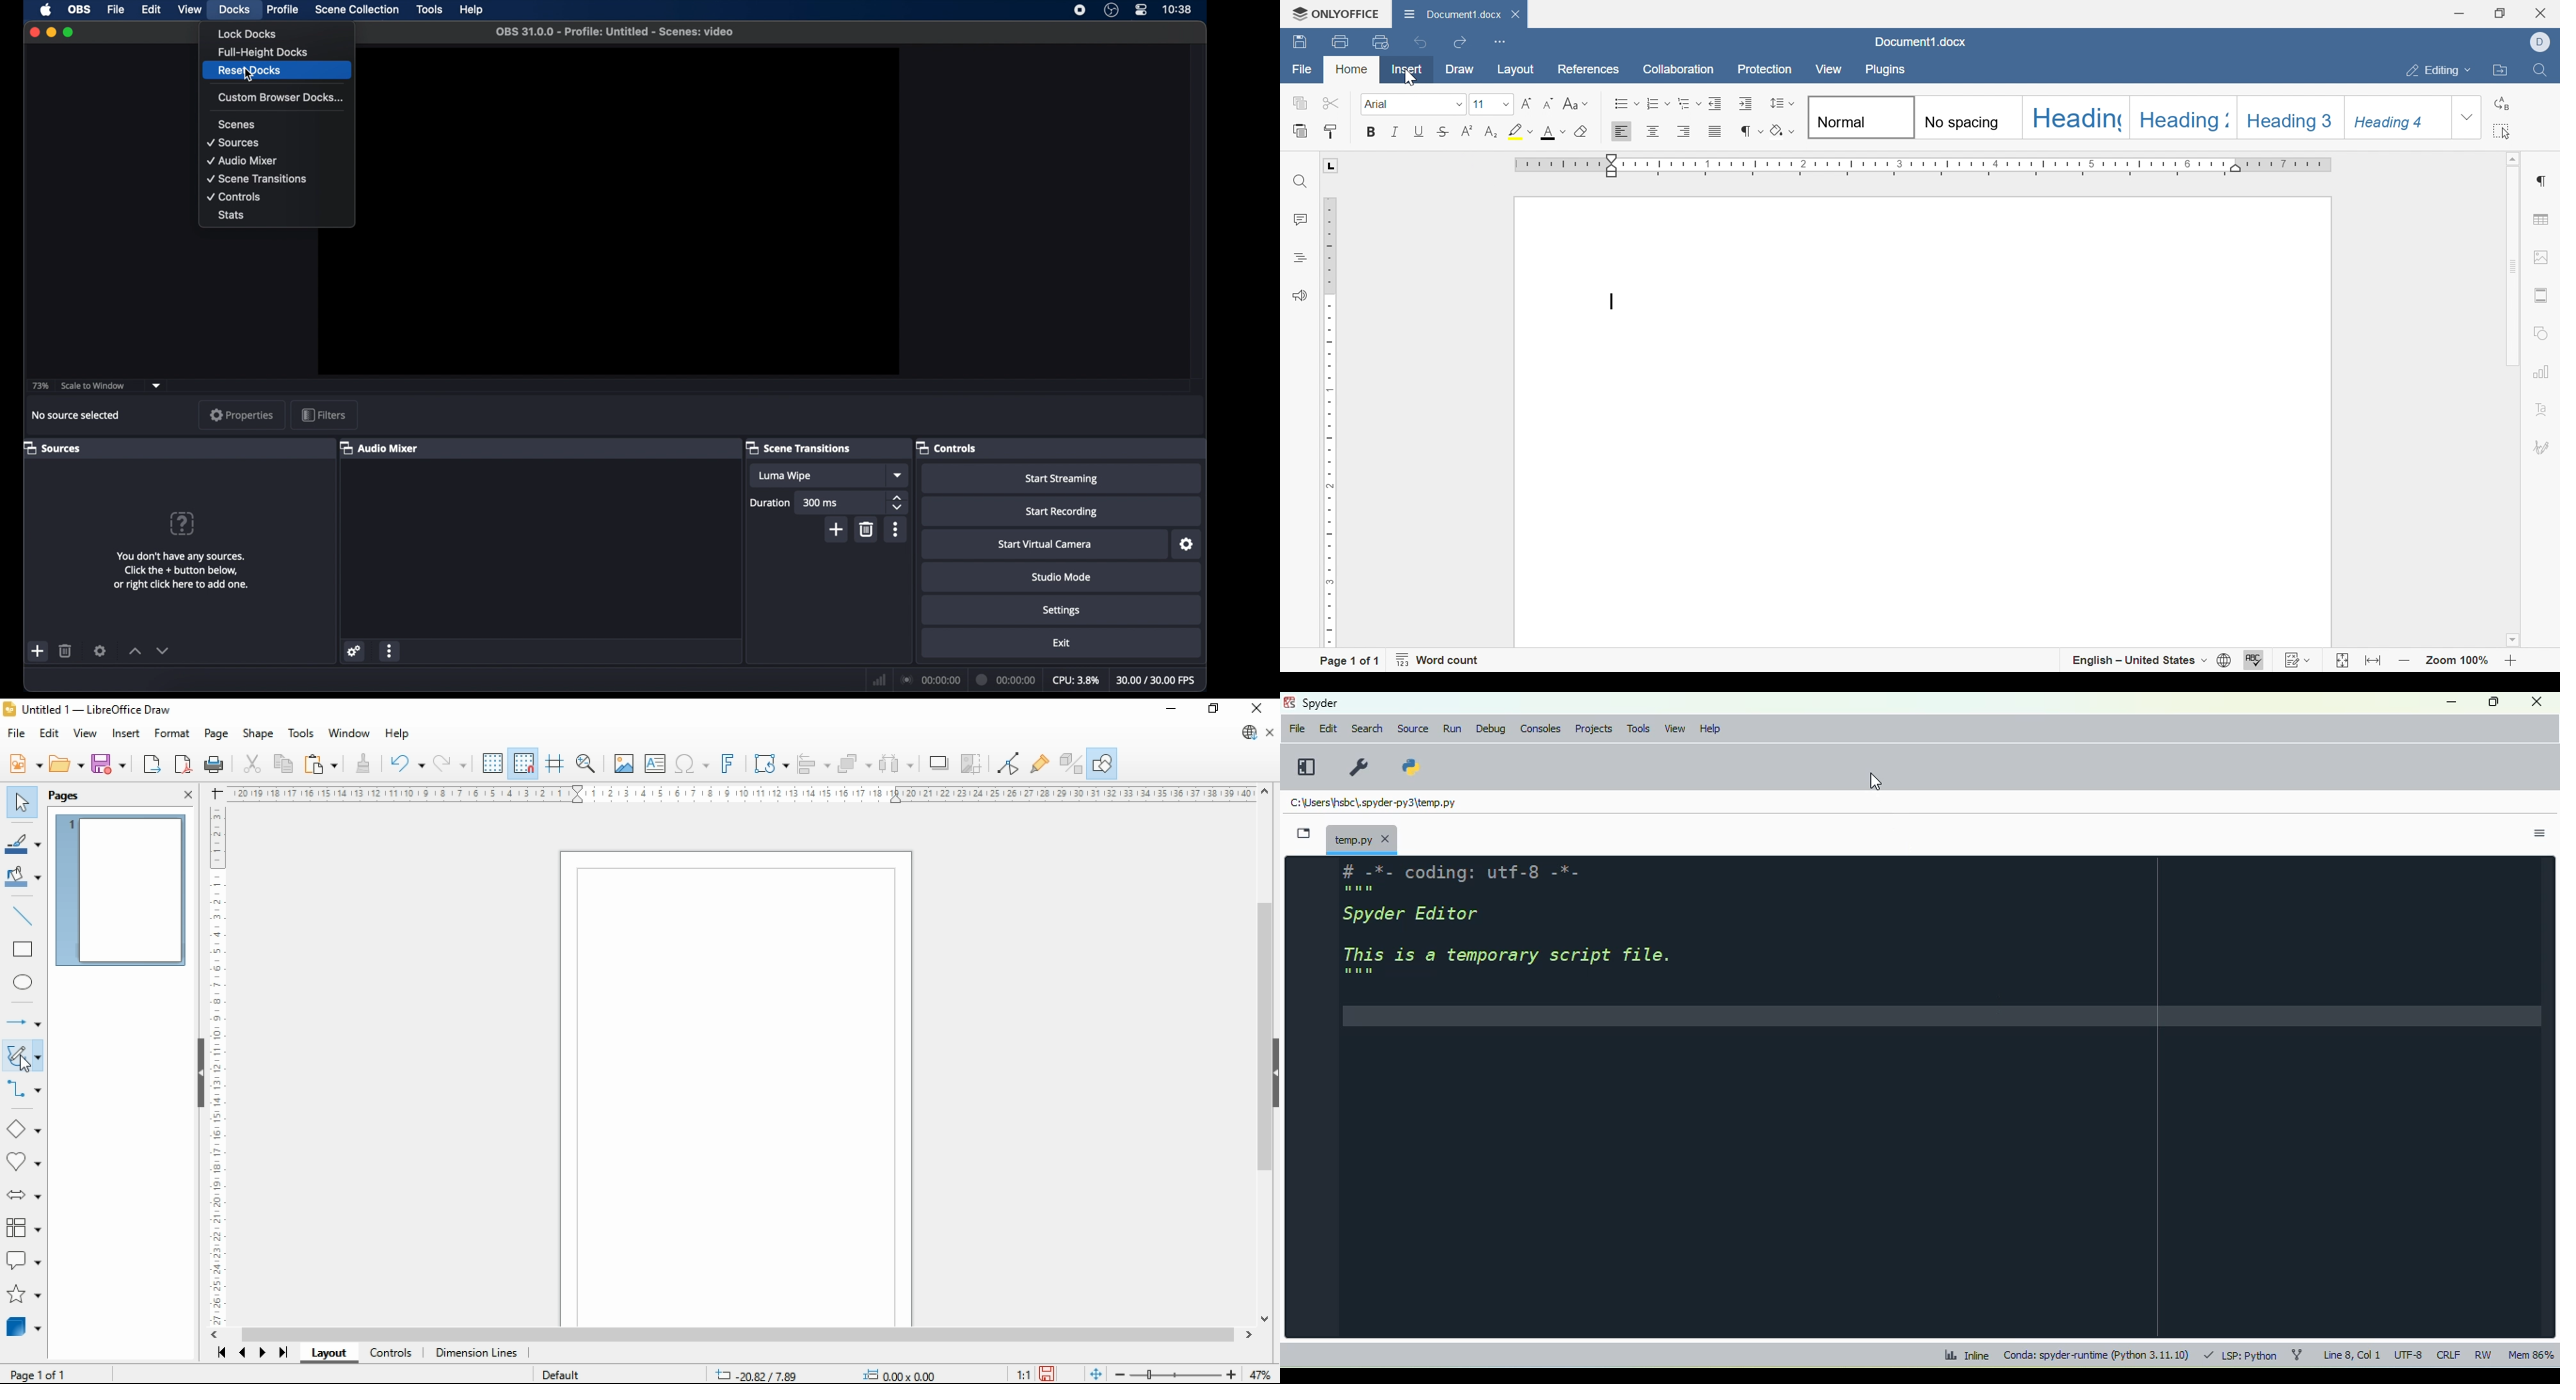  What do you see at coordinates (1298, 729) in the screenshot?
I see `file` at bounding box center [1298, 729].